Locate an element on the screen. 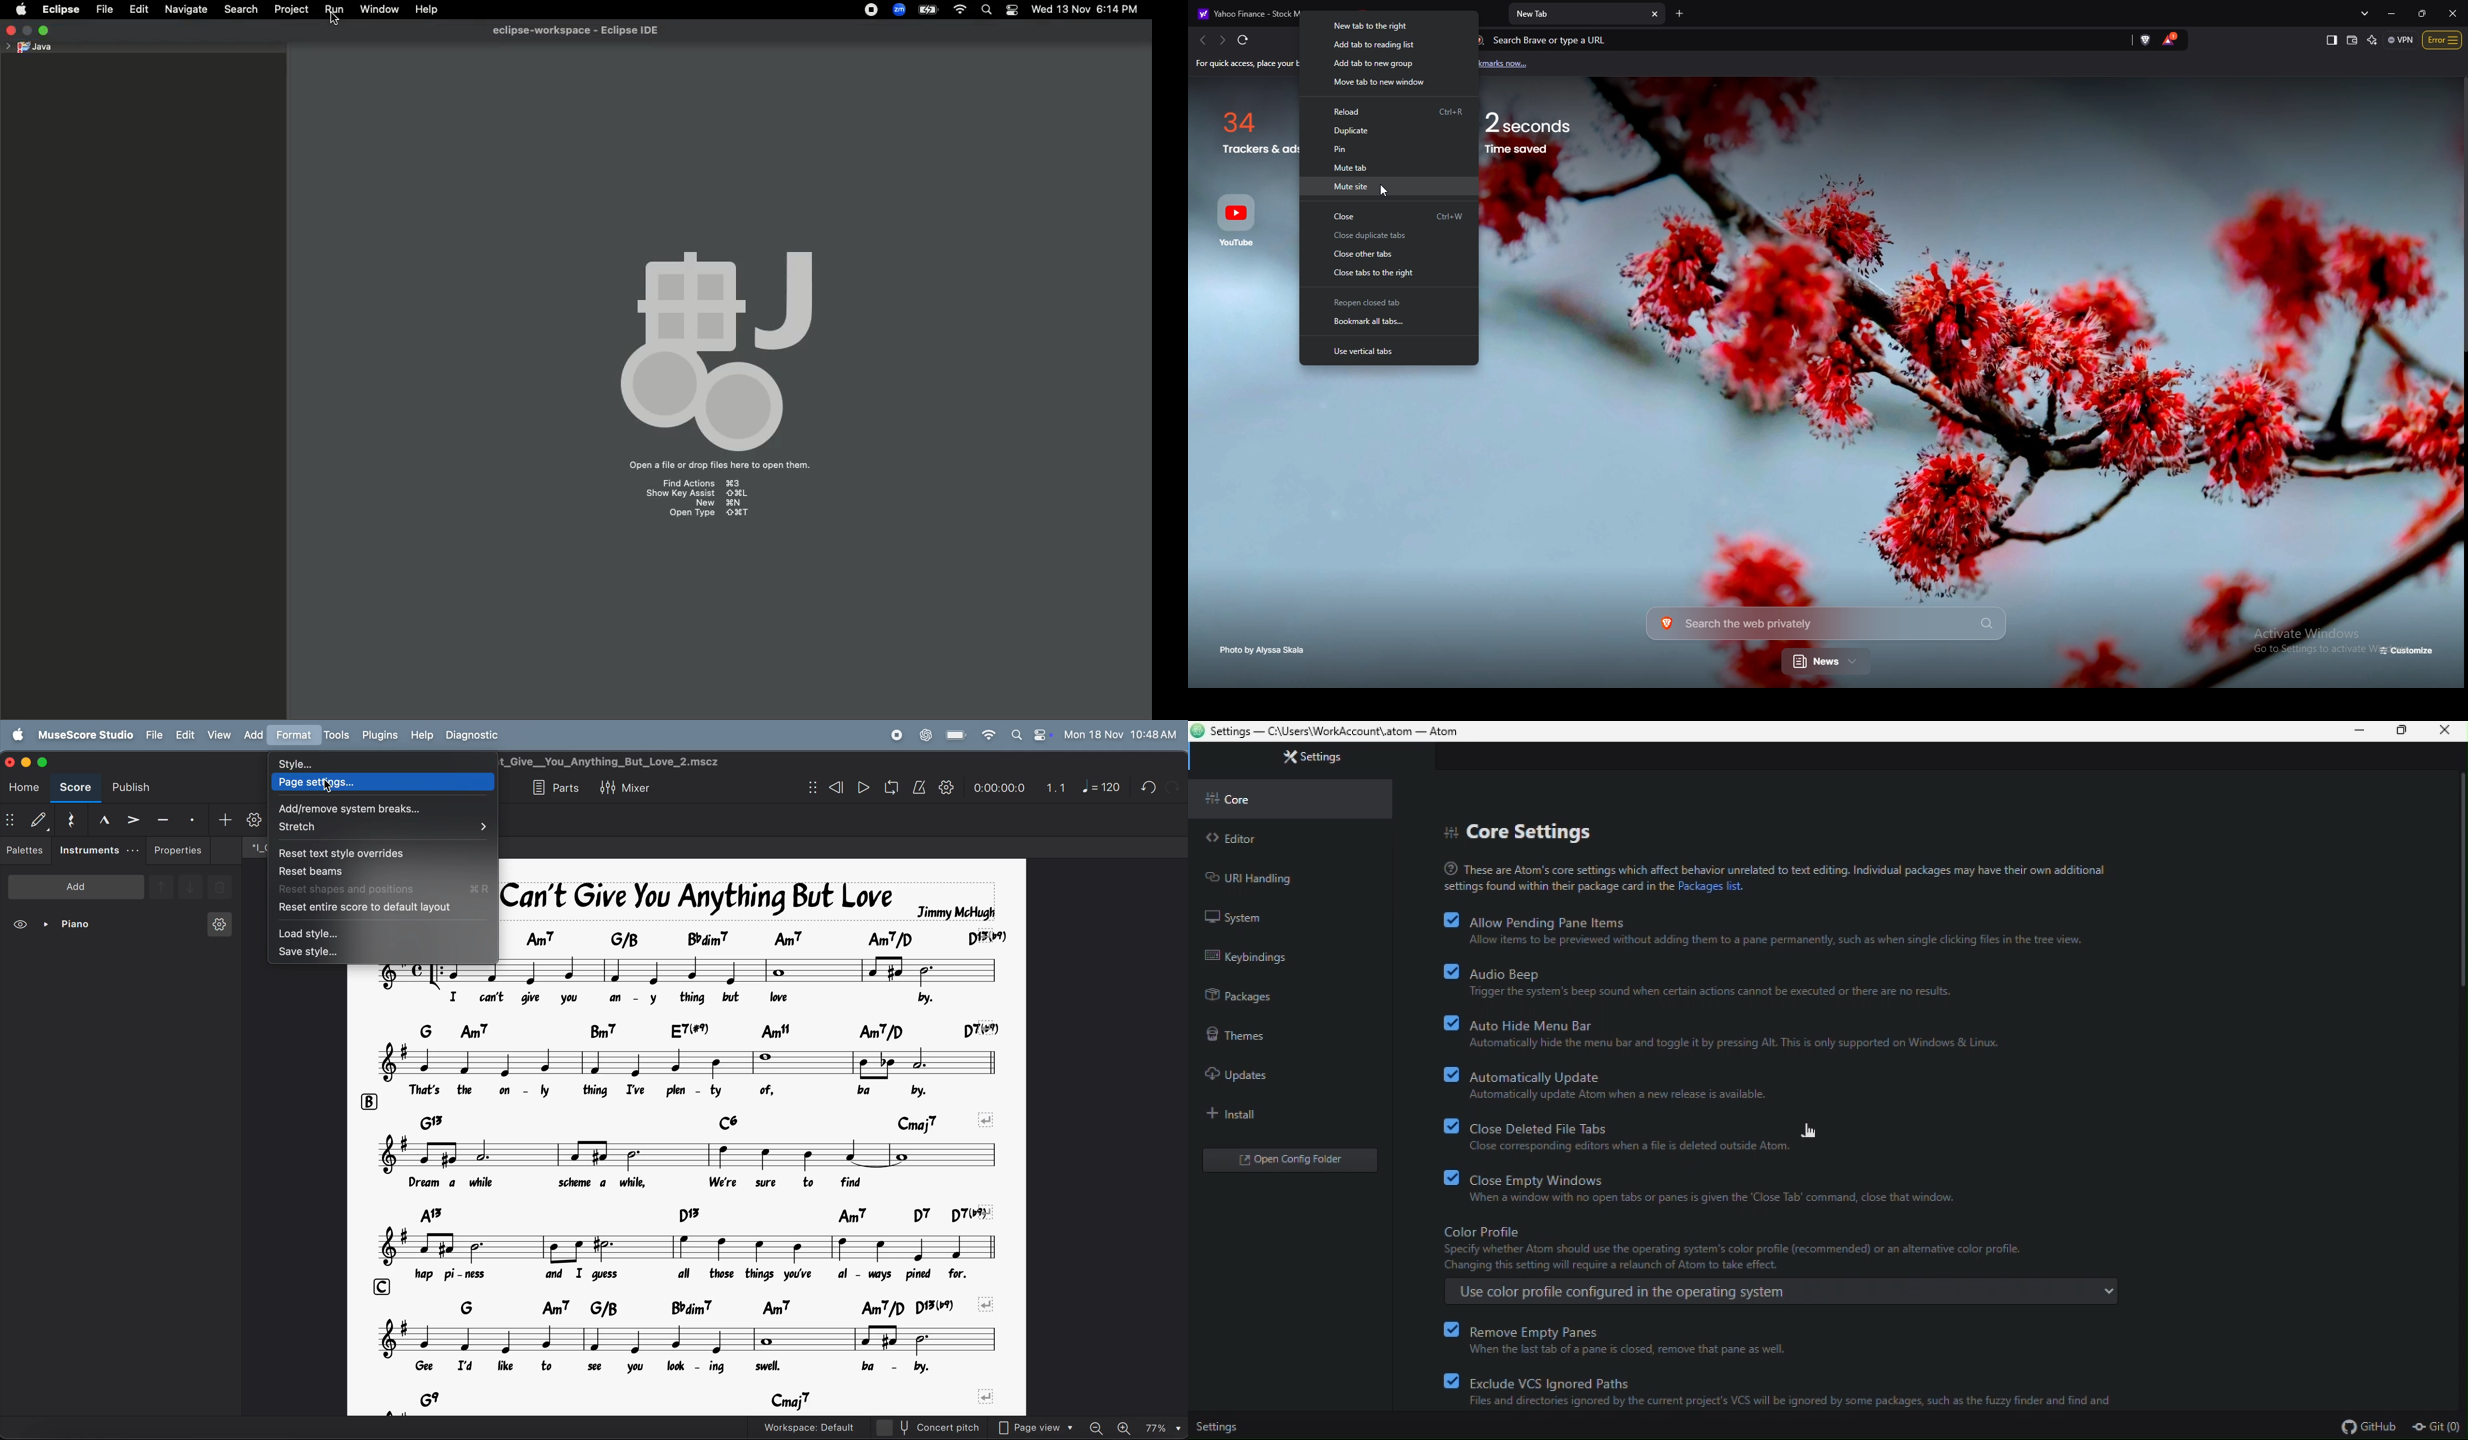 The image size is (2492, 1456). reset entire score to default layout is located at coordinates (381, 909).